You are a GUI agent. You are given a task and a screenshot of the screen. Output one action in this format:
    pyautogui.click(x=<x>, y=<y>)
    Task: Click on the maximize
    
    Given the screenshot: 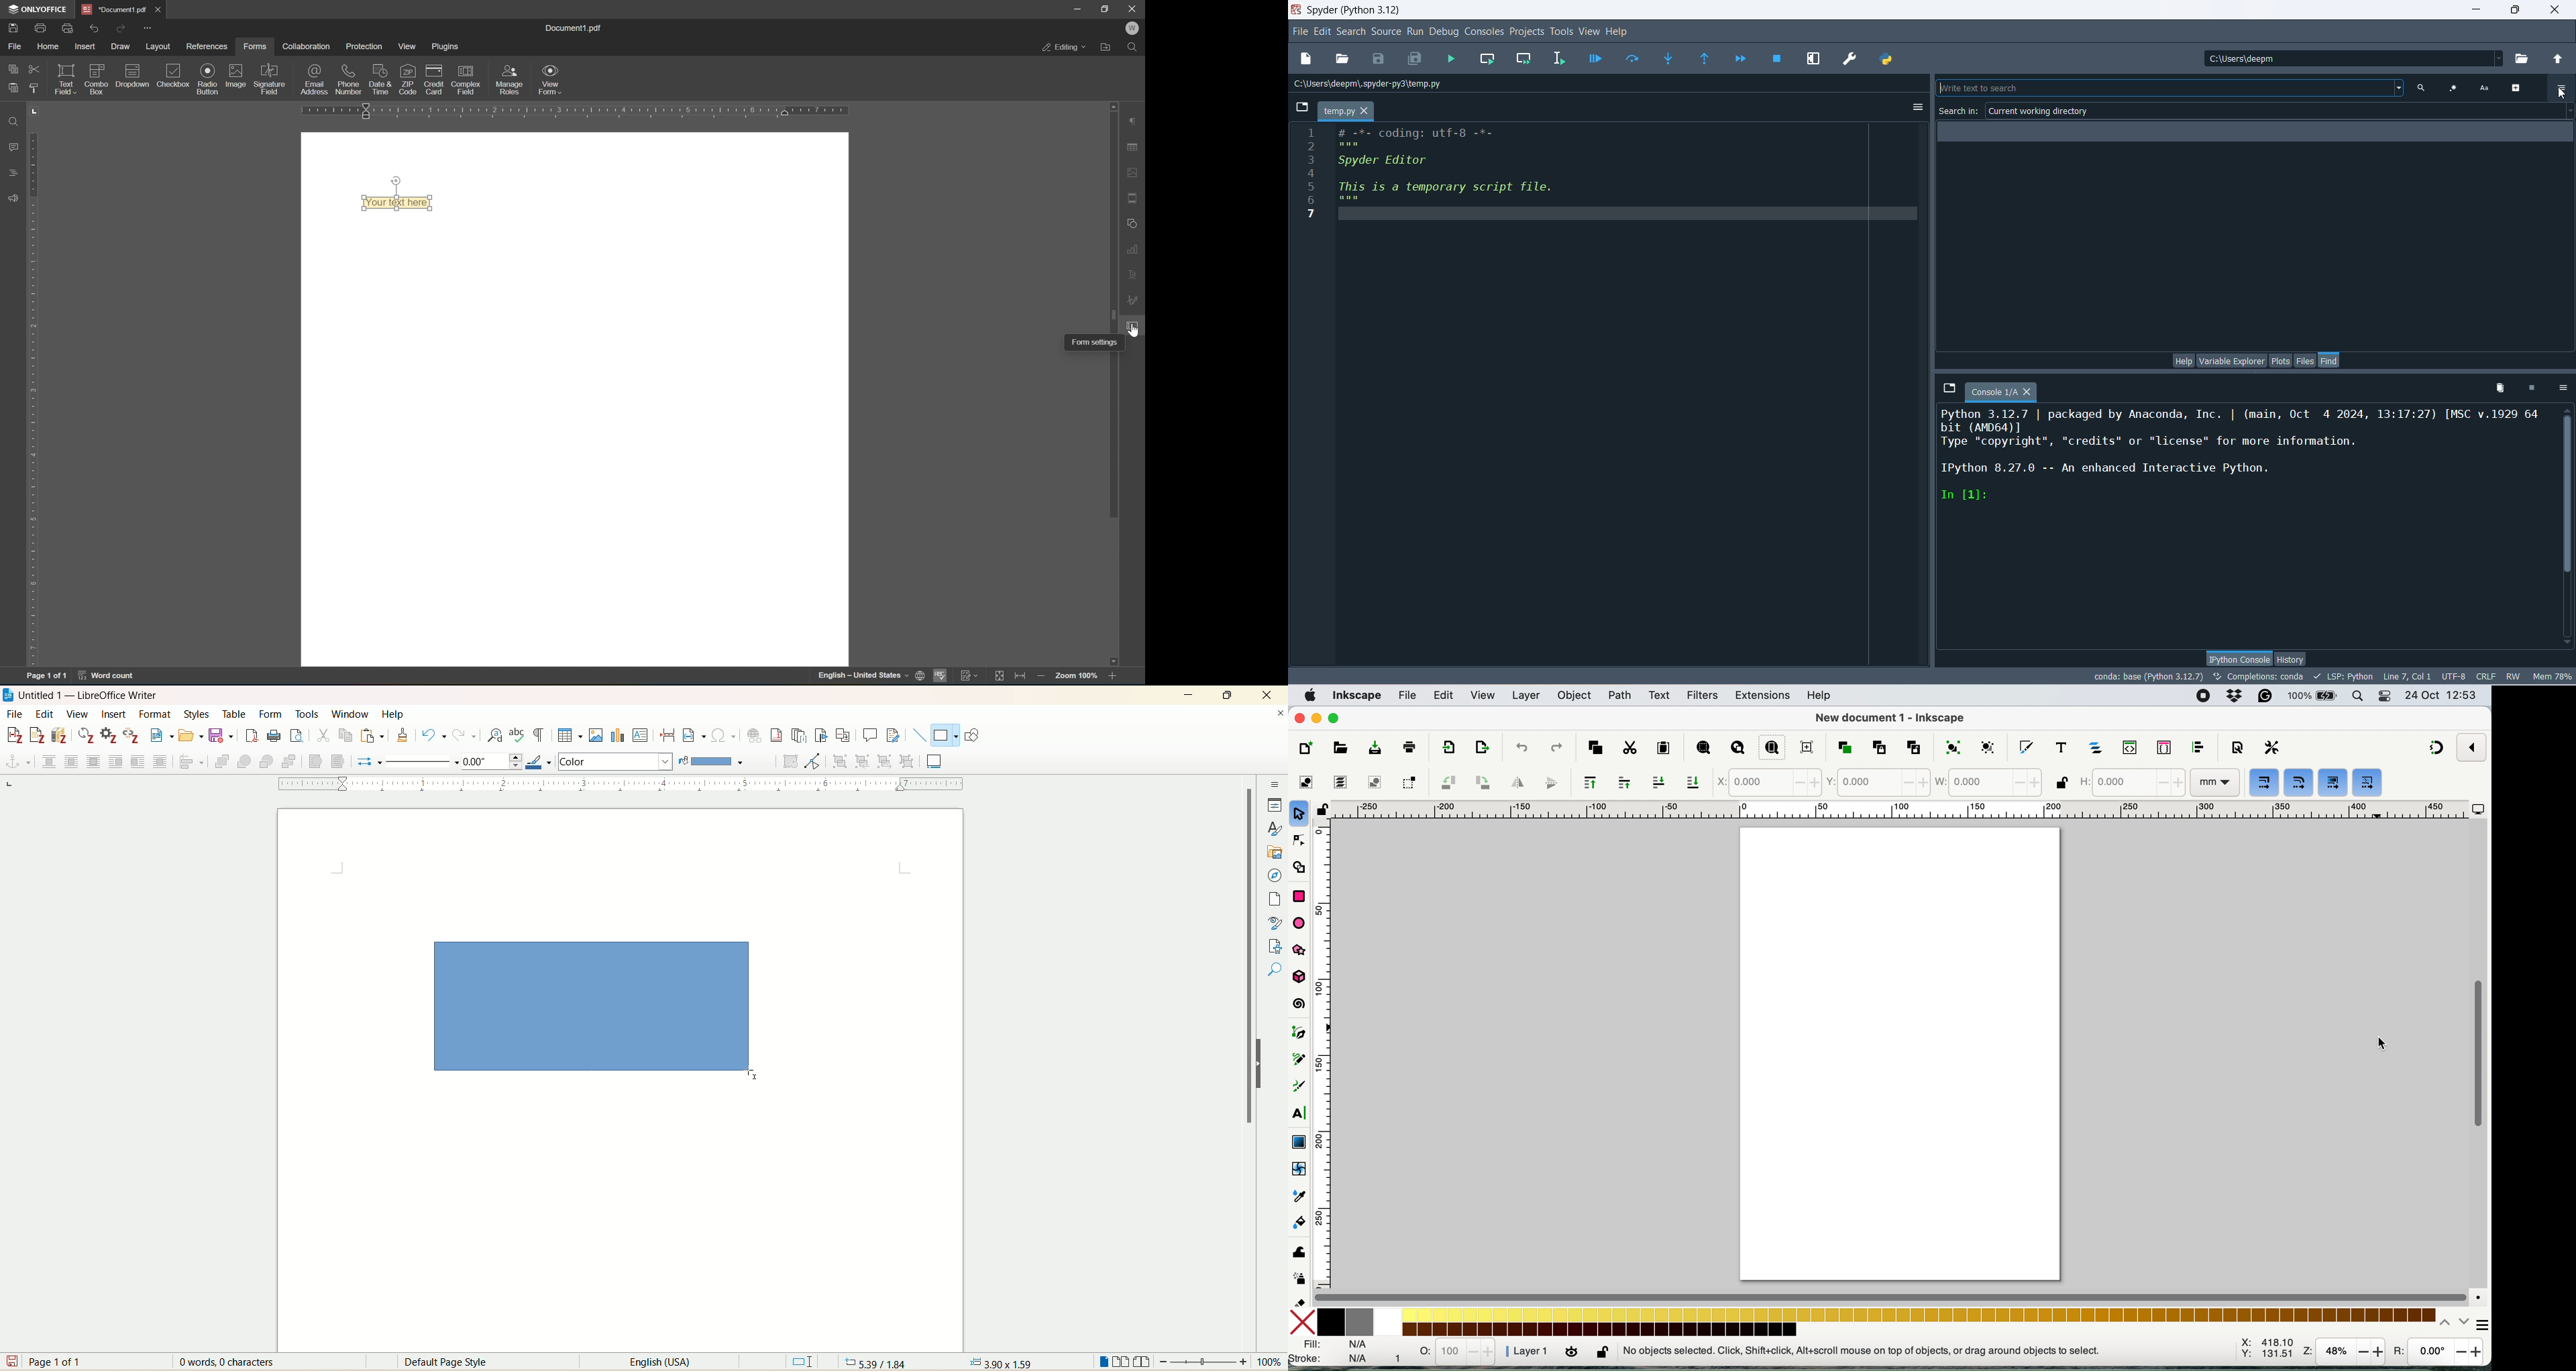 What is the action you would take?
    pyautogui.click(x=1230, y=694)
    